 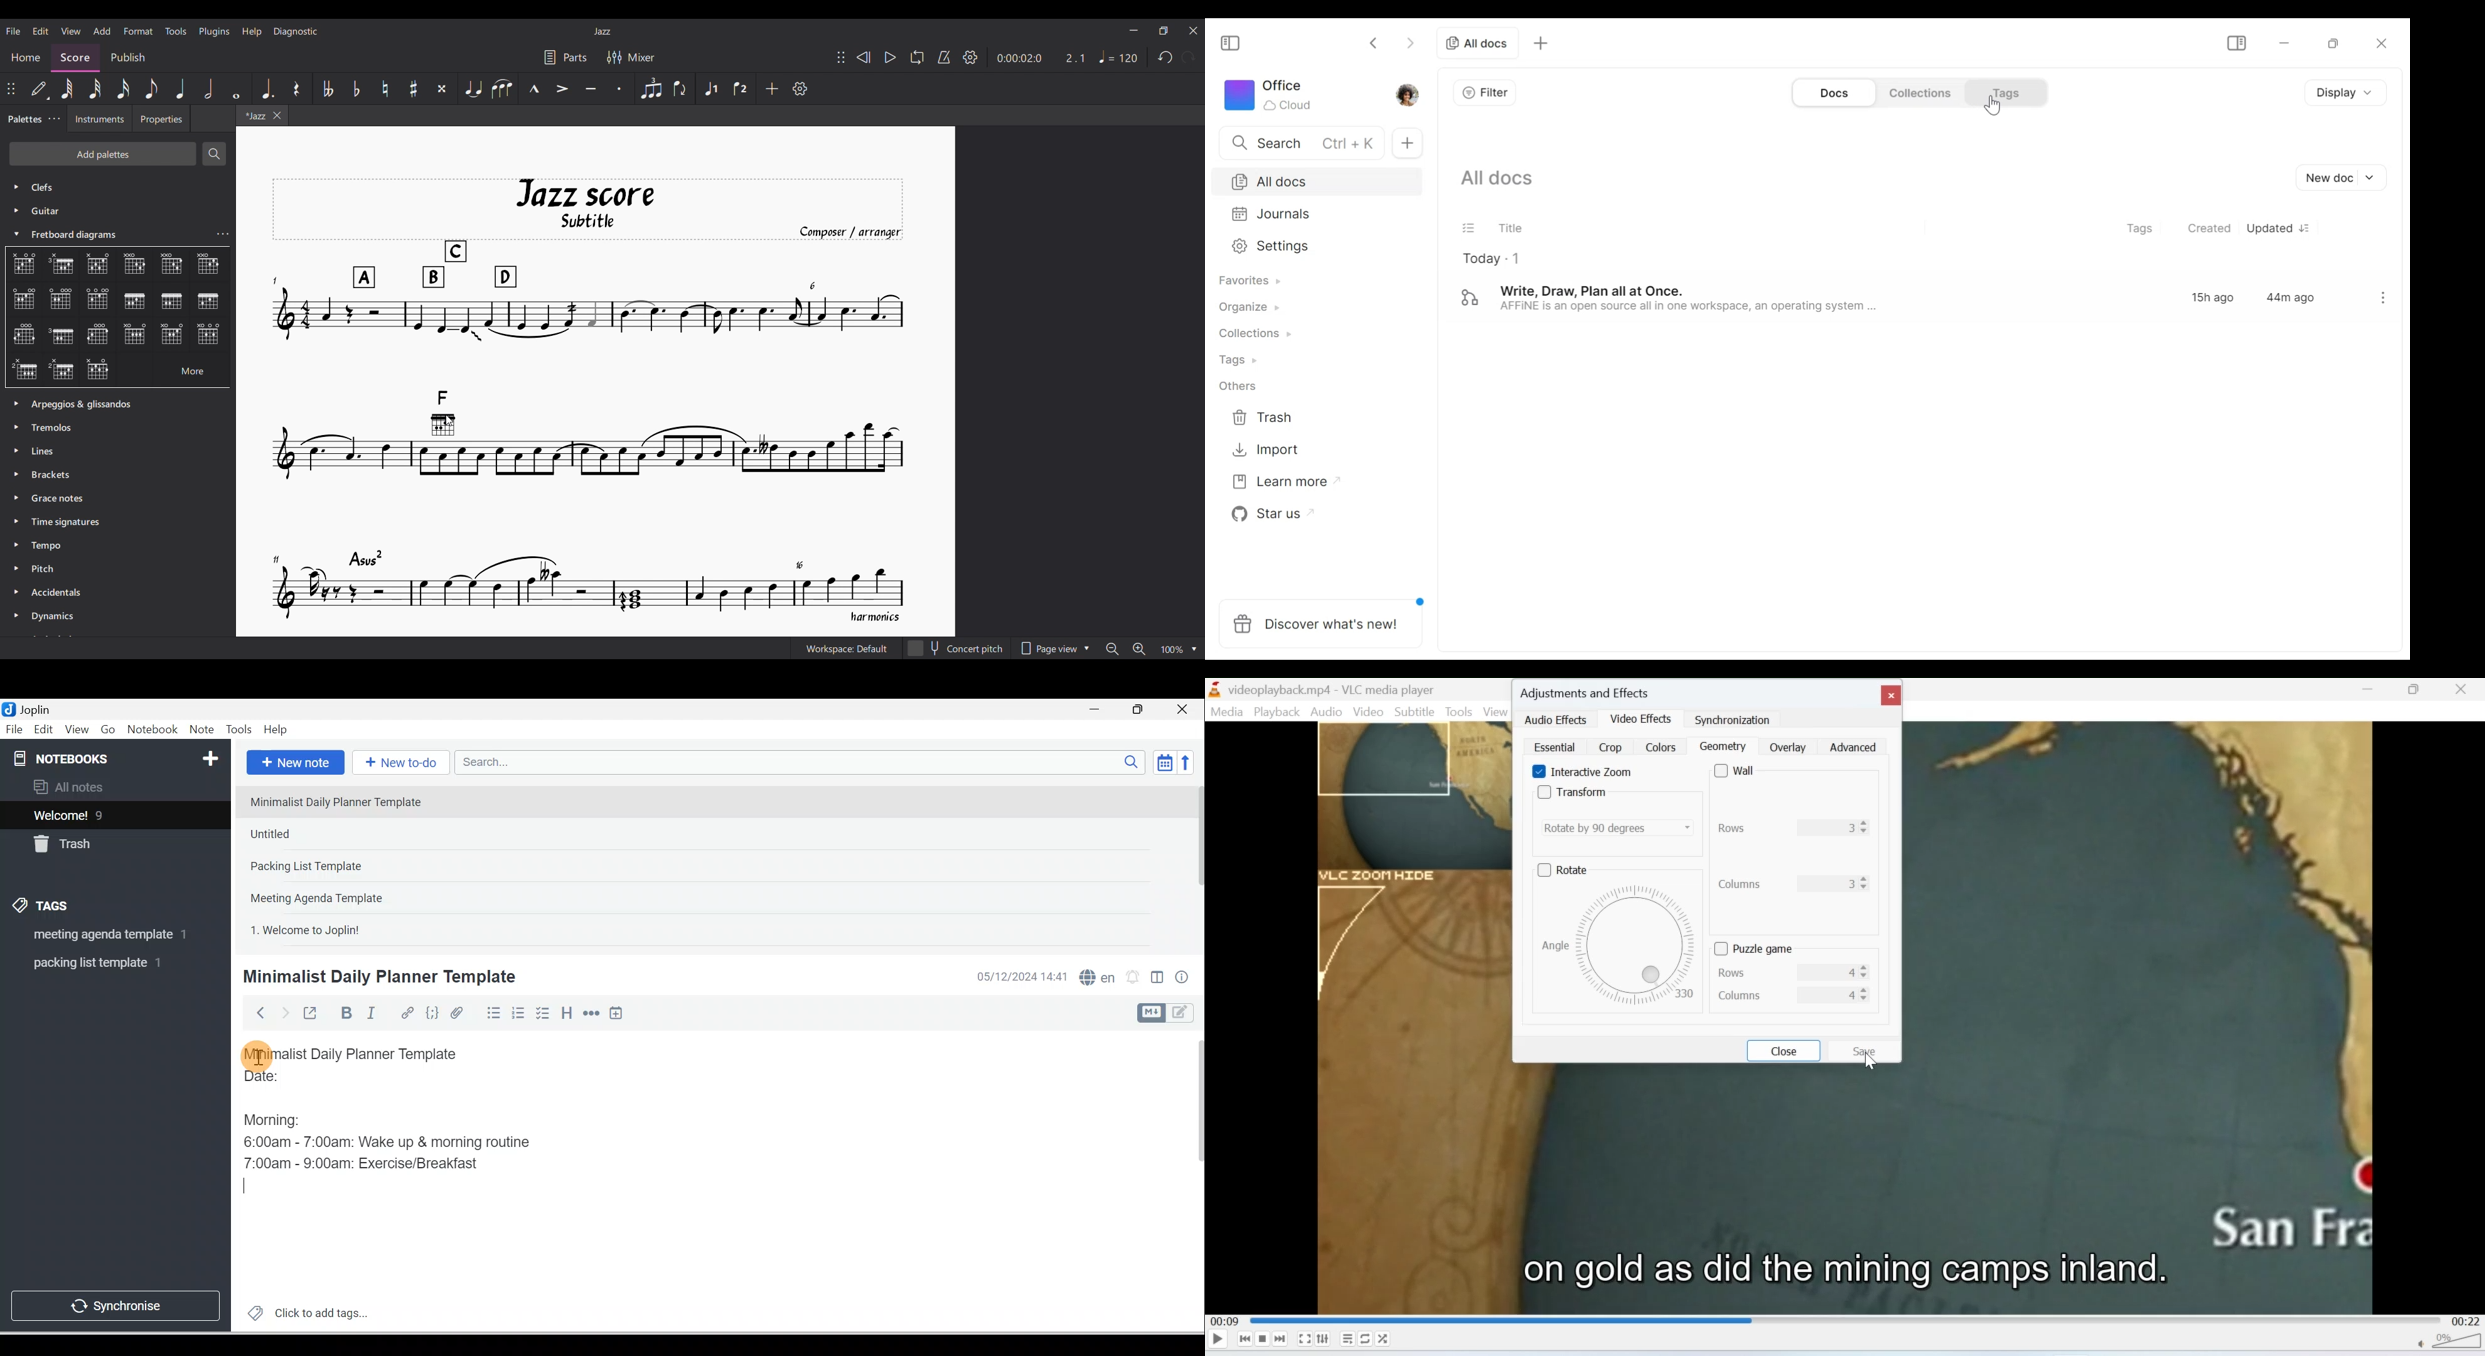 I want to click on Cursor, so click(x=253, y=1186).